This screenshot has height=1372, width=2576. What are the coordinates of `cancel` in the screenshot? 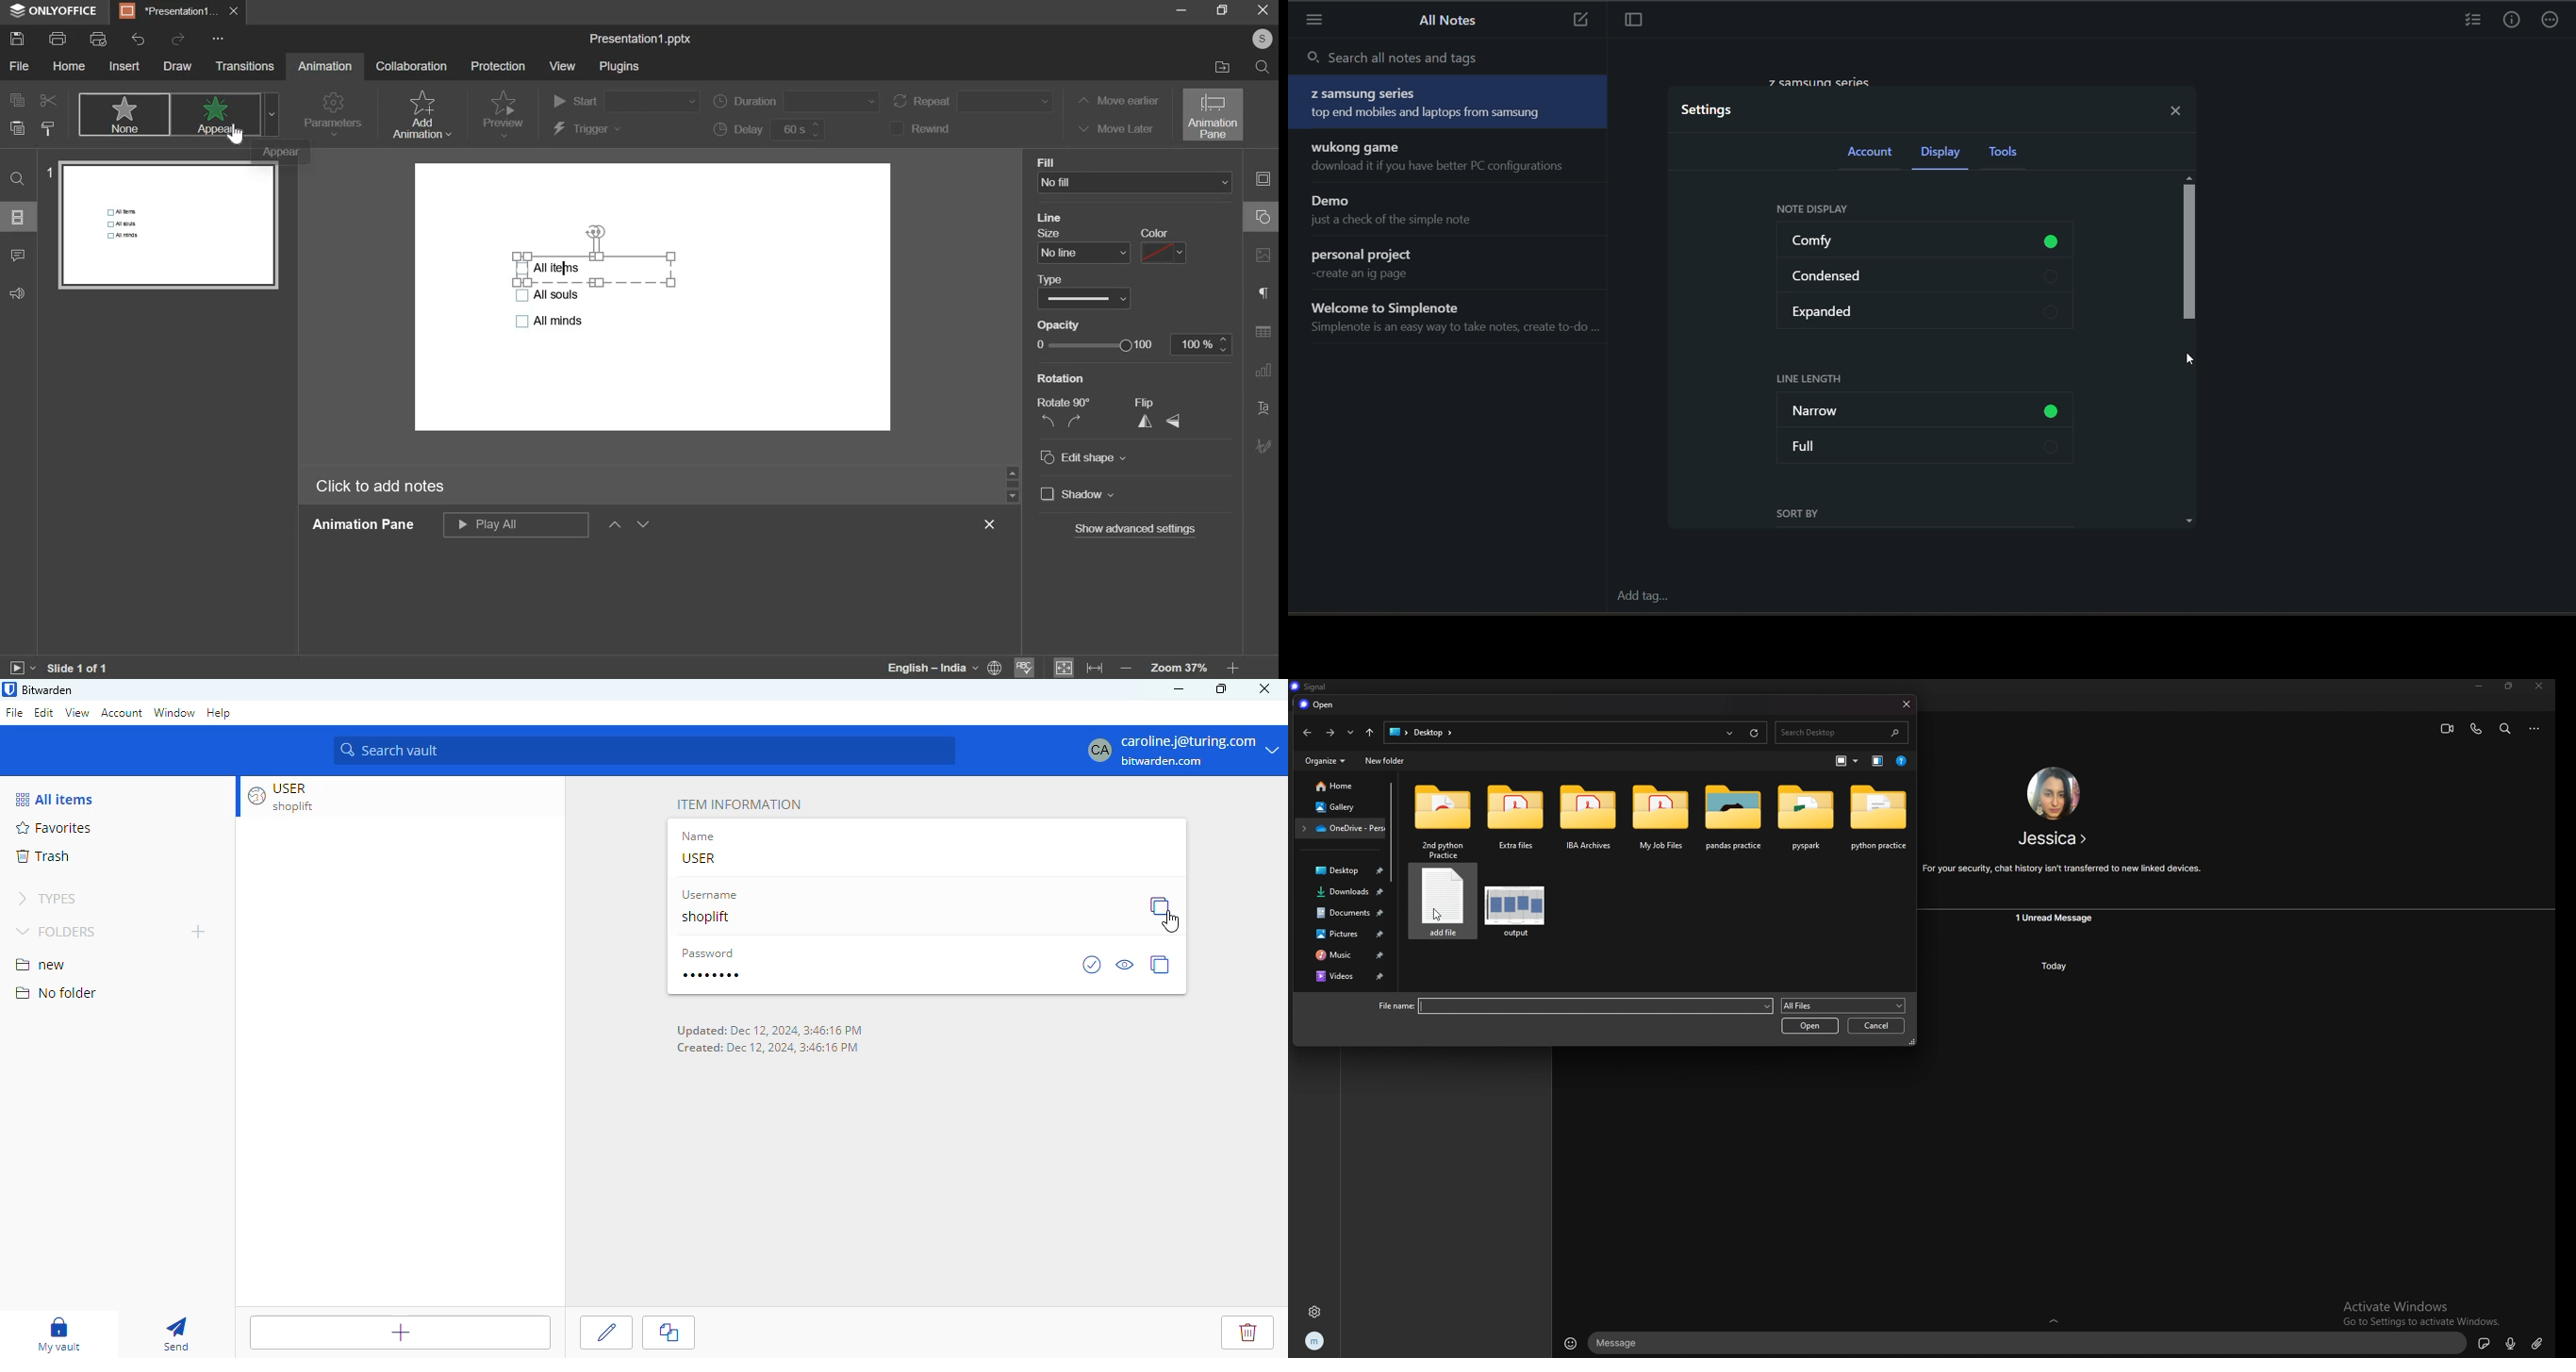 It's located at (1877, 1024).